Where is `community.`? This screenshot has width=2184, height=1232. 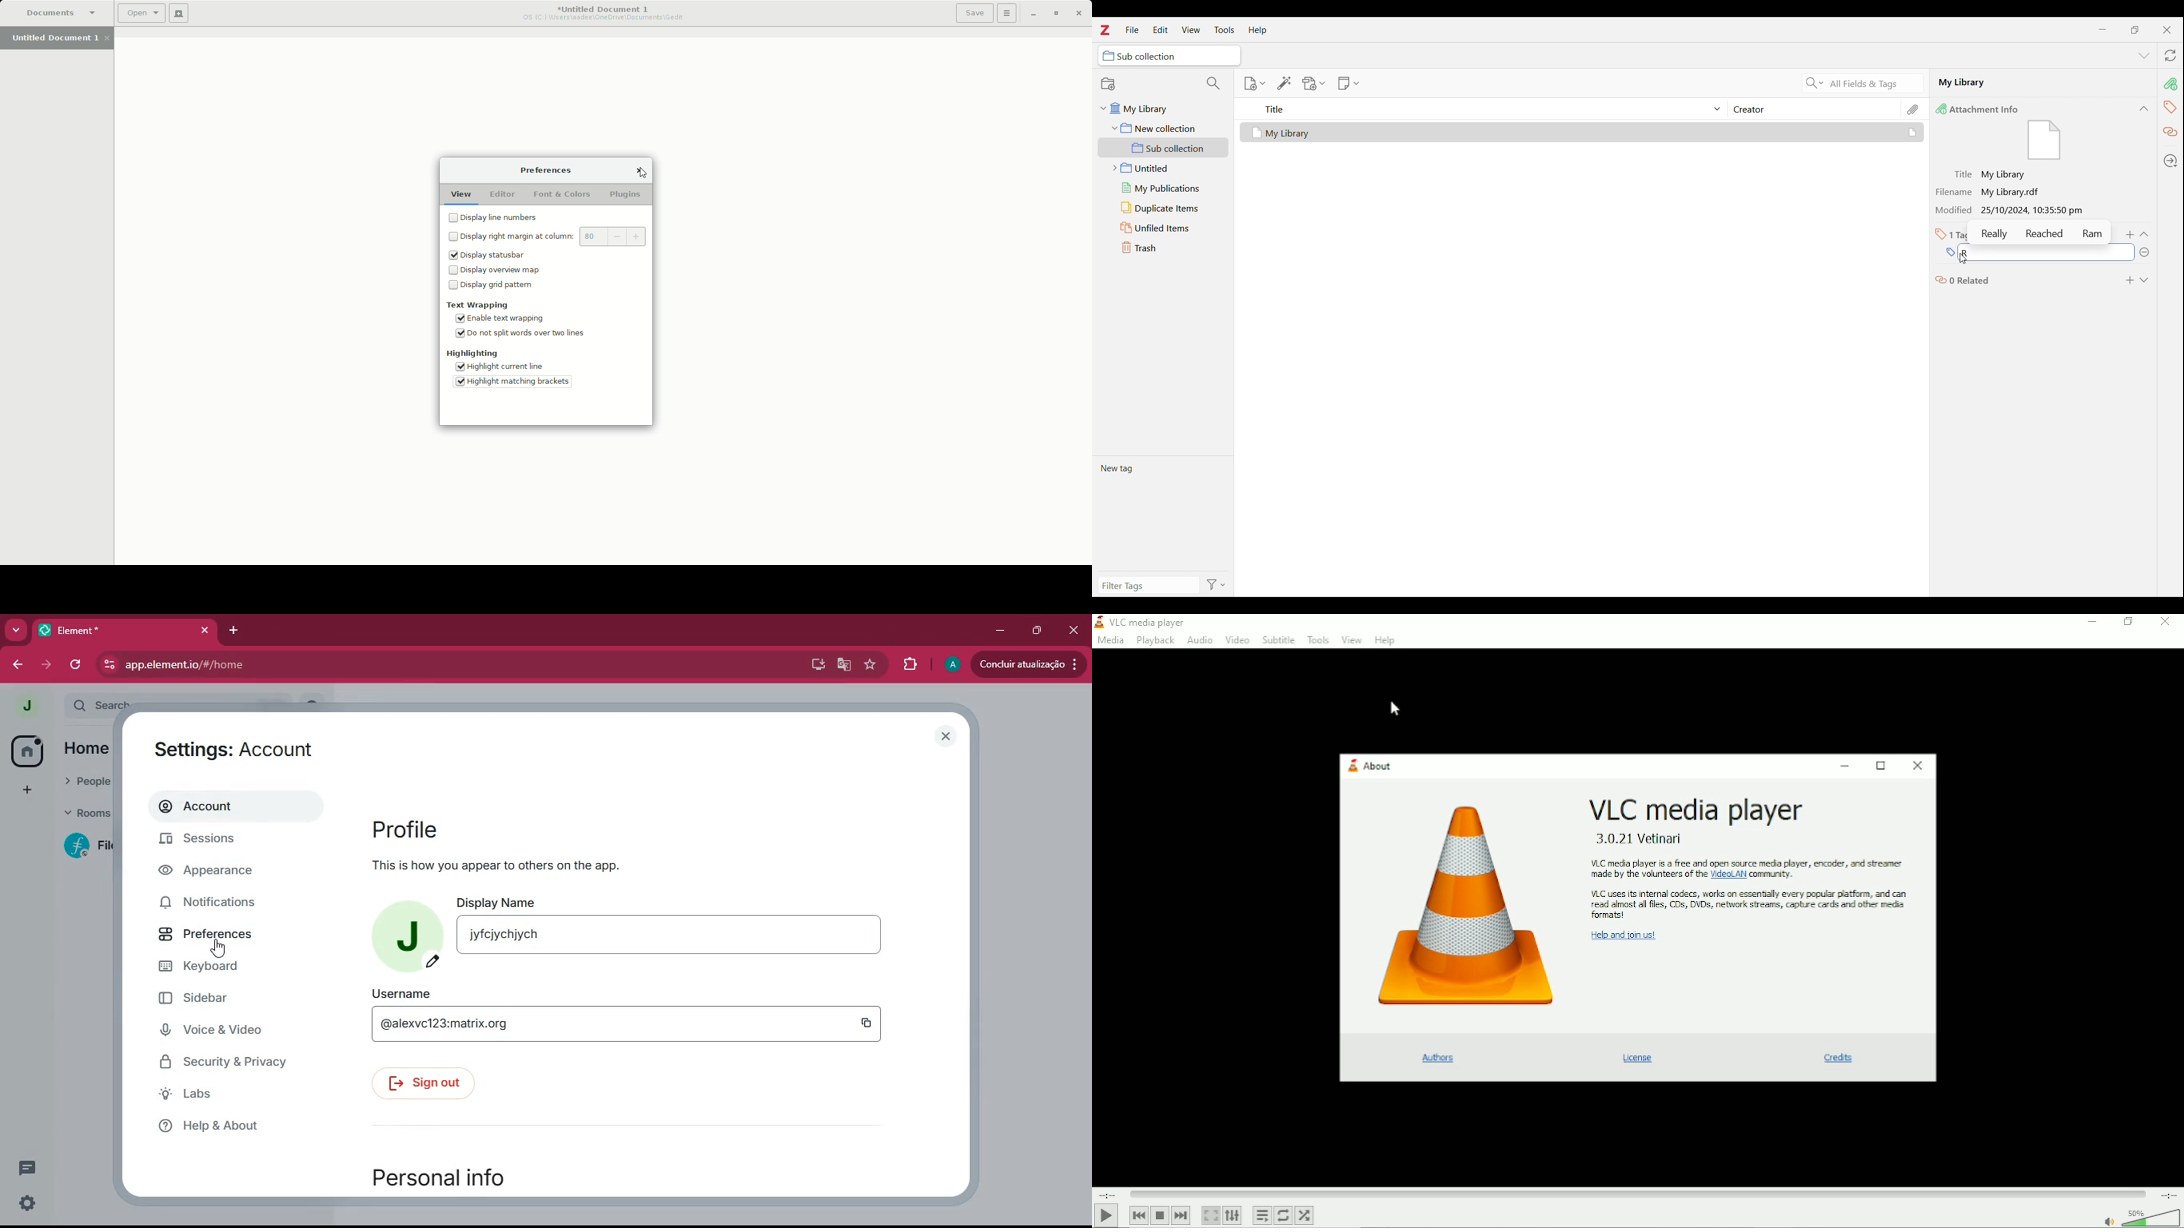 community. is located at coordinates (1770, 874).